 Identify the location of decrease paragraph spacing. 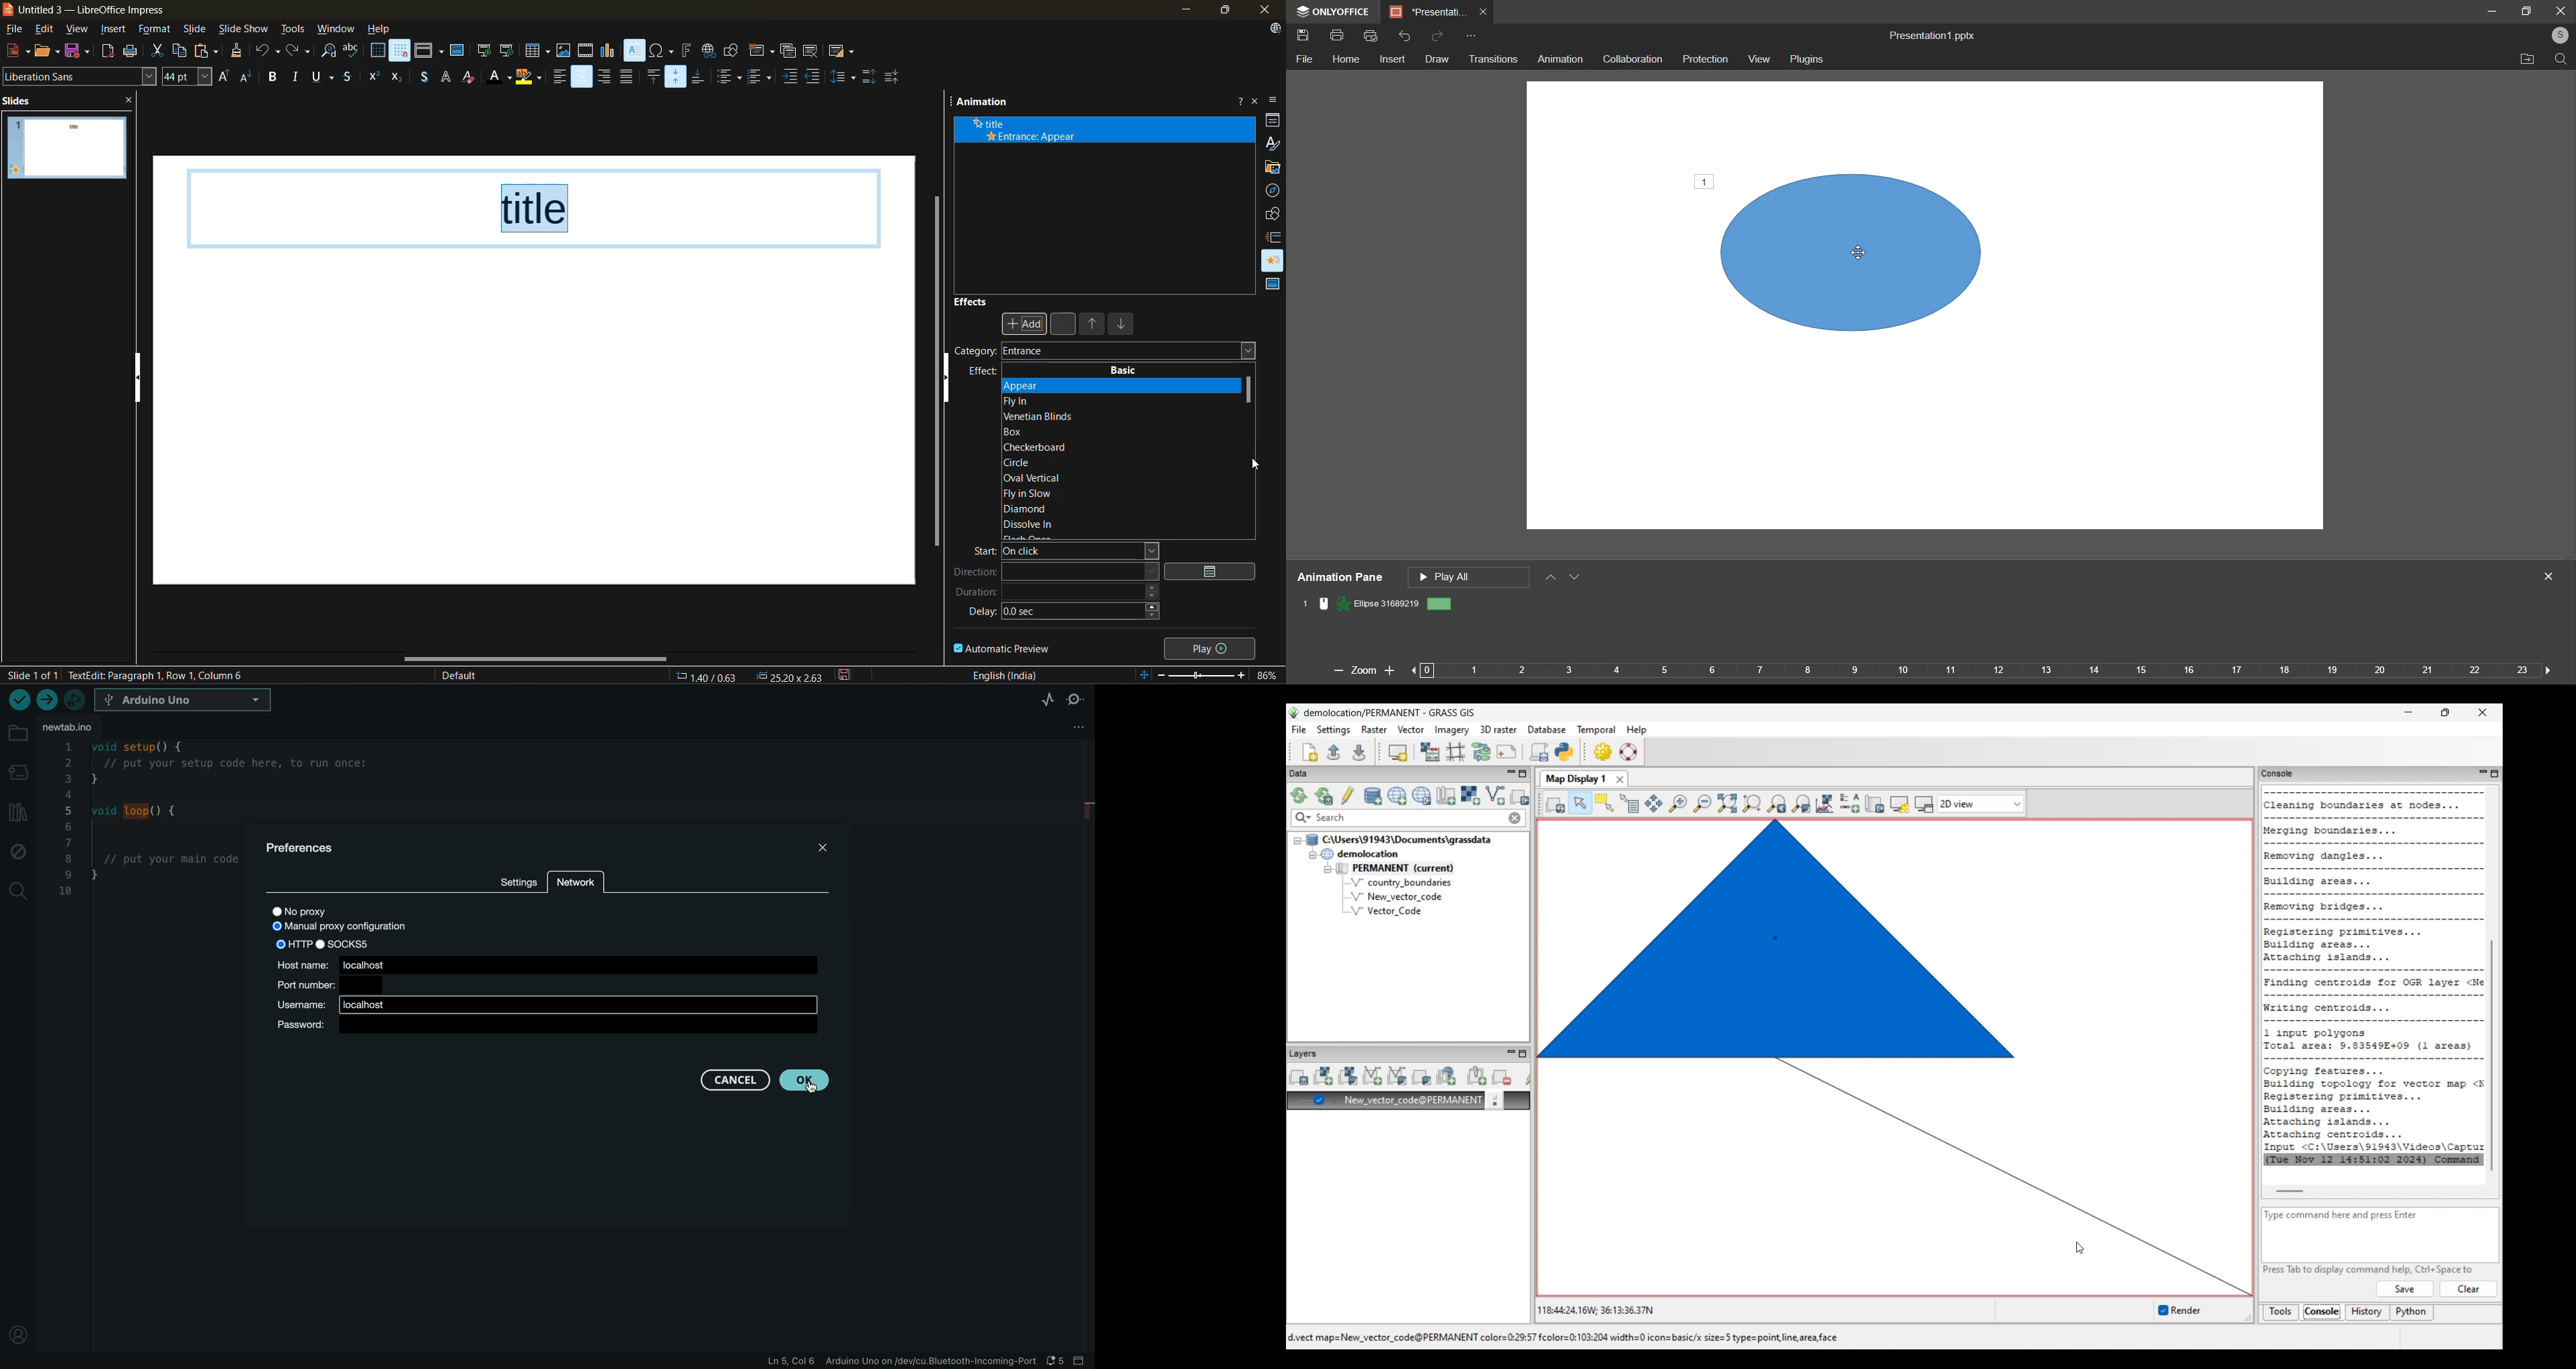
(893, 77).